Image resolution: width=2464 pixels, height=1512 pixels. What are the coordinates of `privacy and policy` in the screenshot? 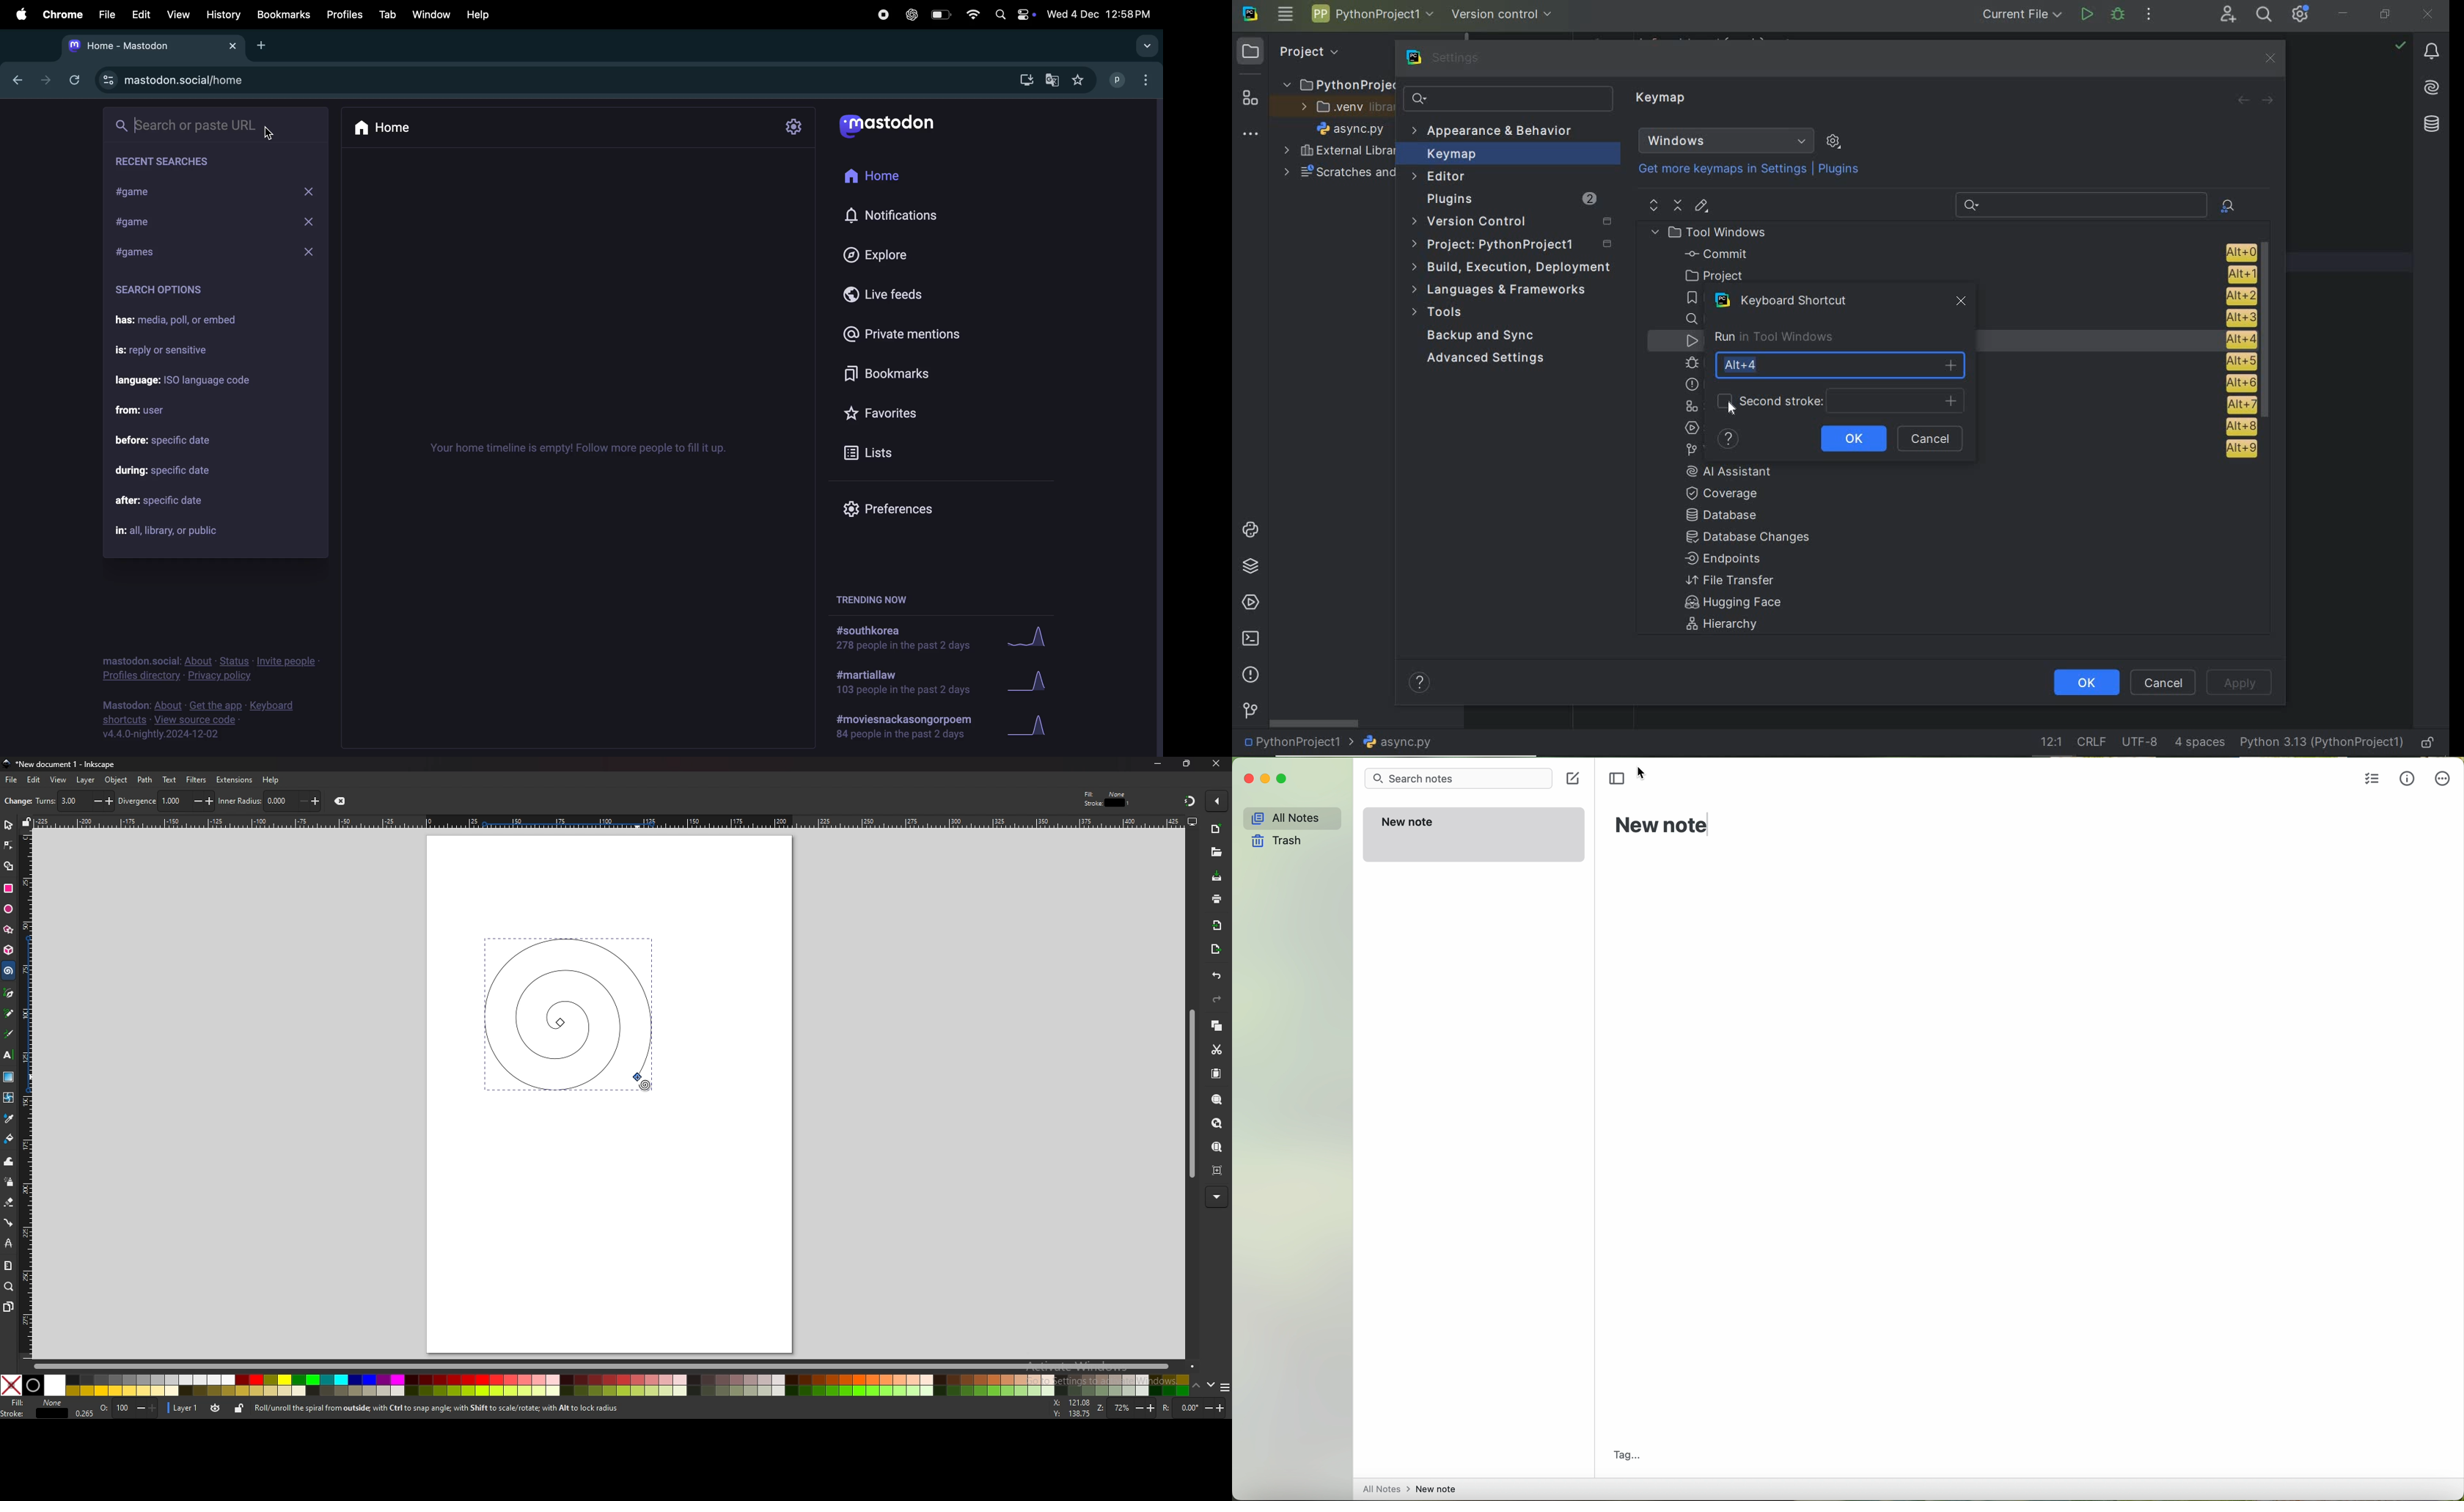 It's located at (213, 668).